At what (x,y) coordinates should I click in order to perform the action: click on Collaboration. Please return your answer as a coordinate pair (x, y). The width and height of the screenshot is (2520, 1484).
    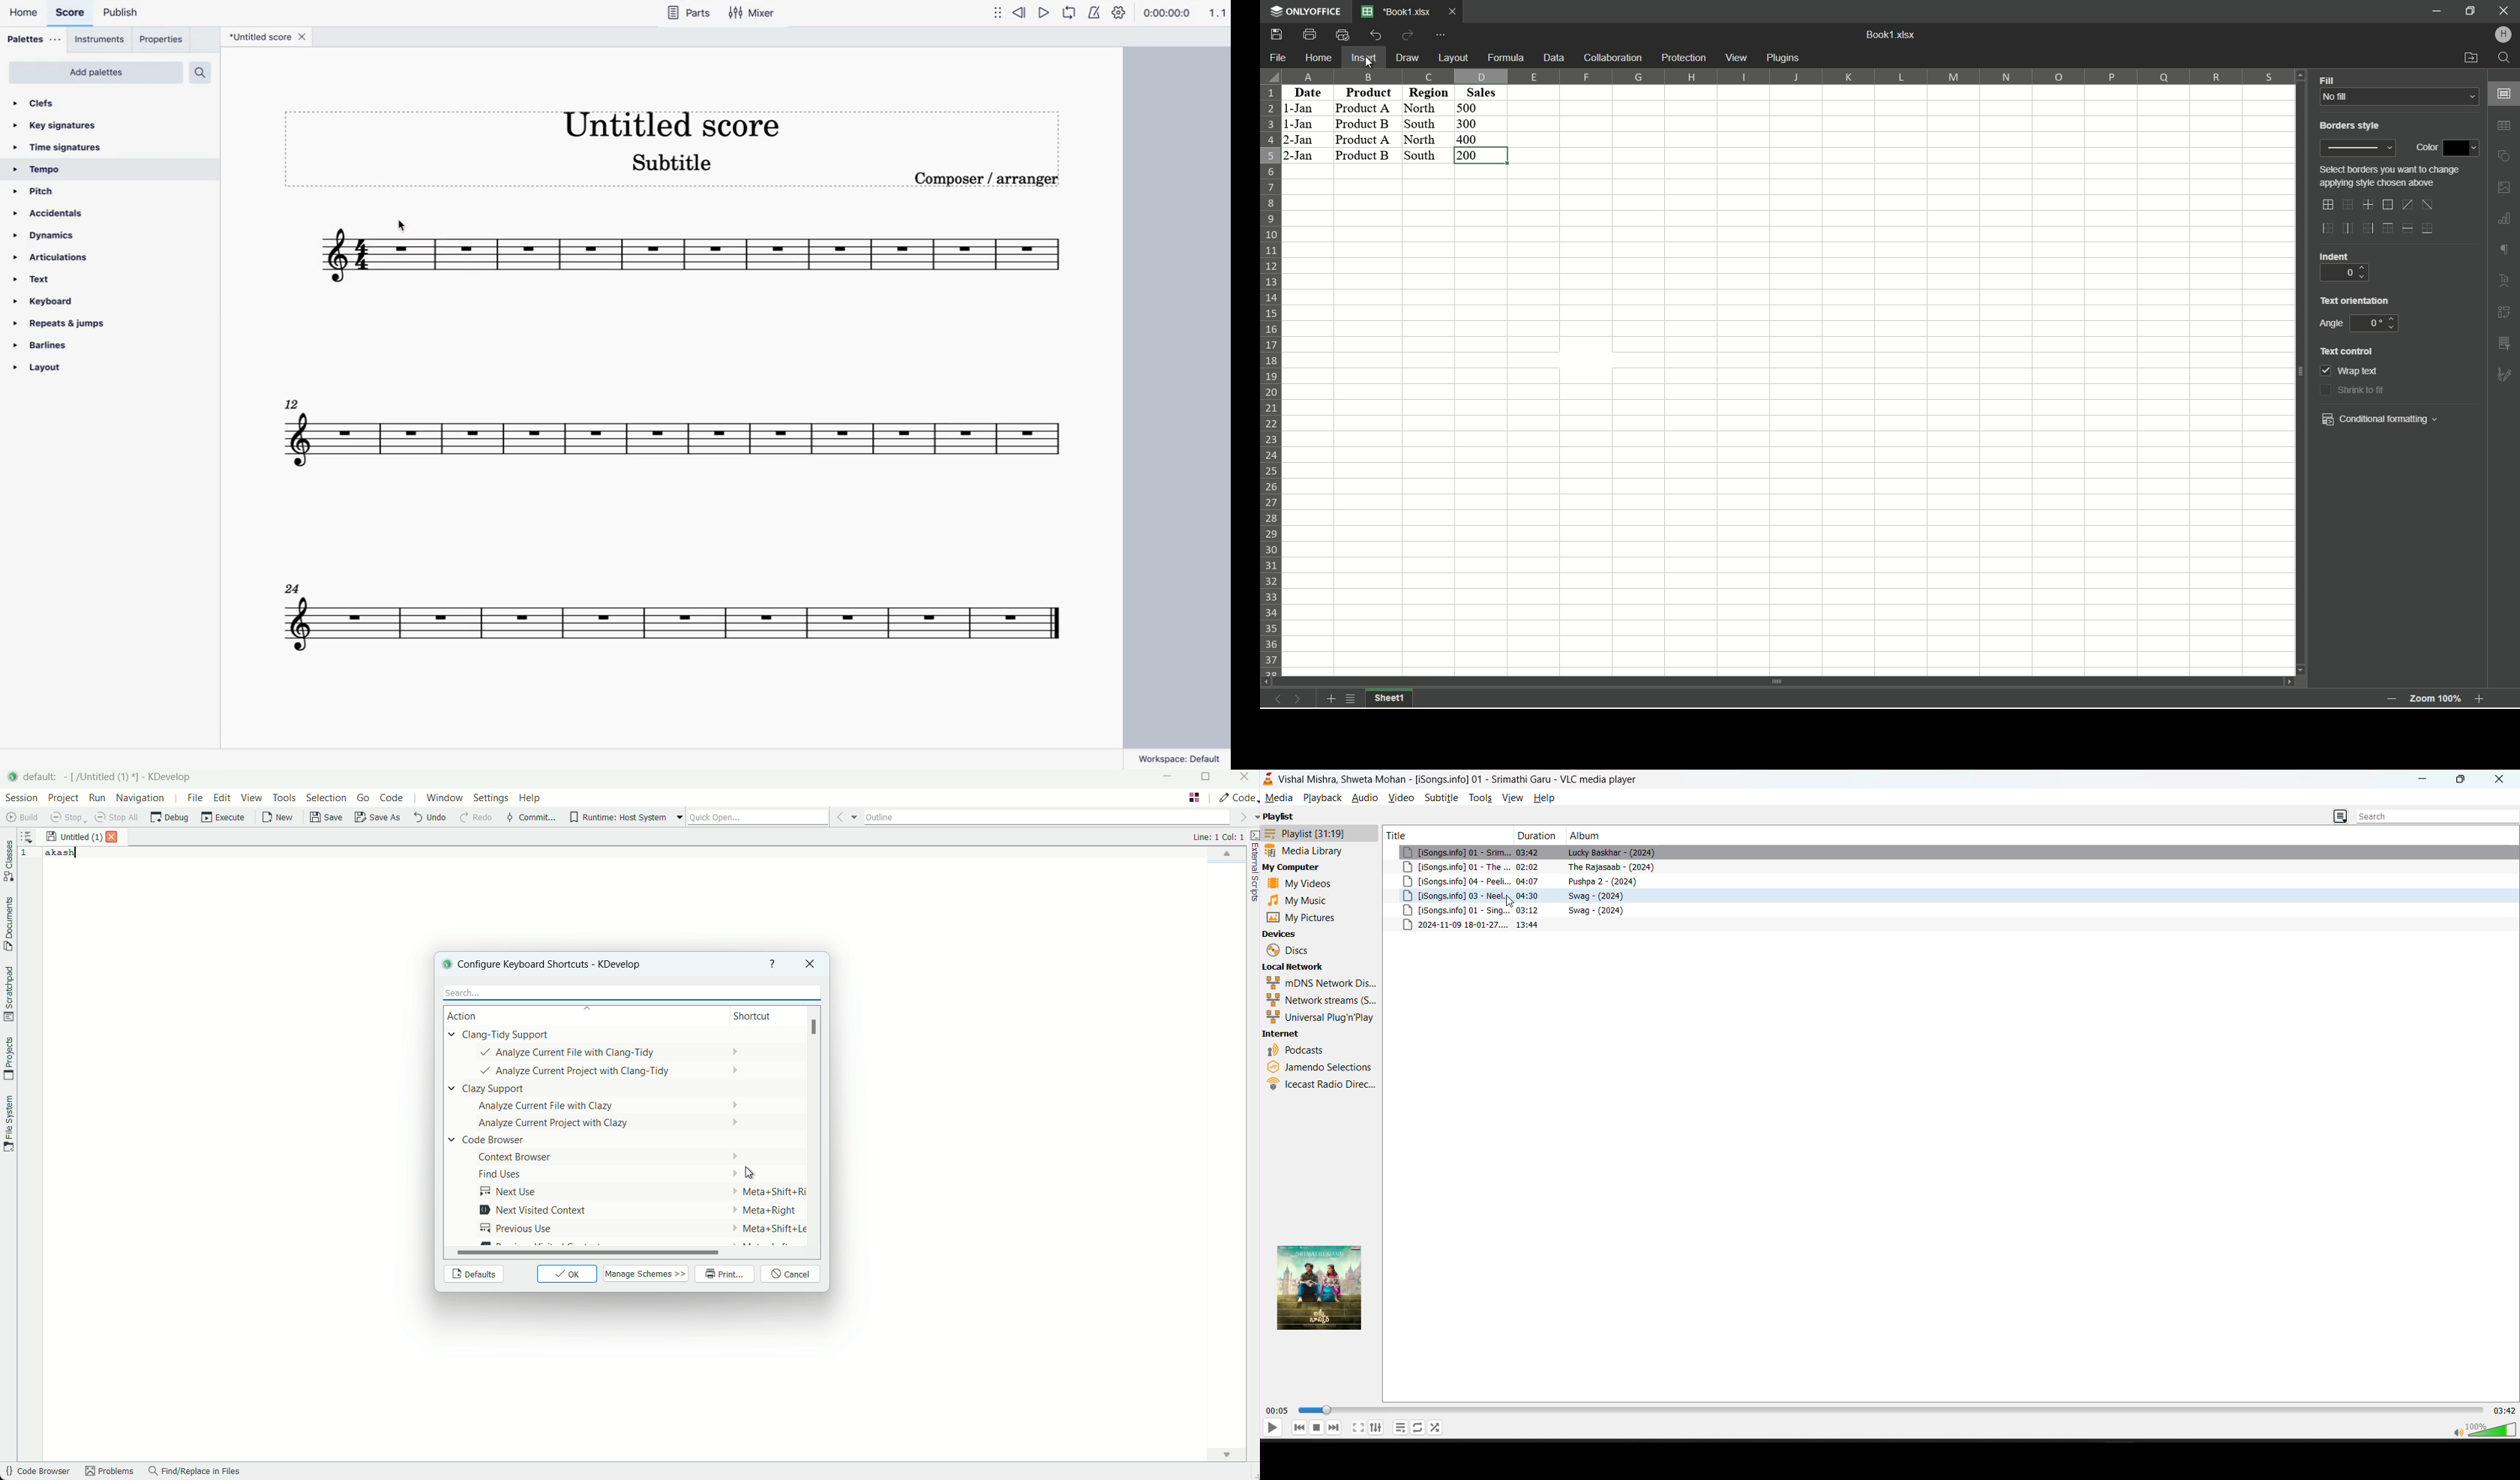
    Looking at the image, I should click on (1611, 58).